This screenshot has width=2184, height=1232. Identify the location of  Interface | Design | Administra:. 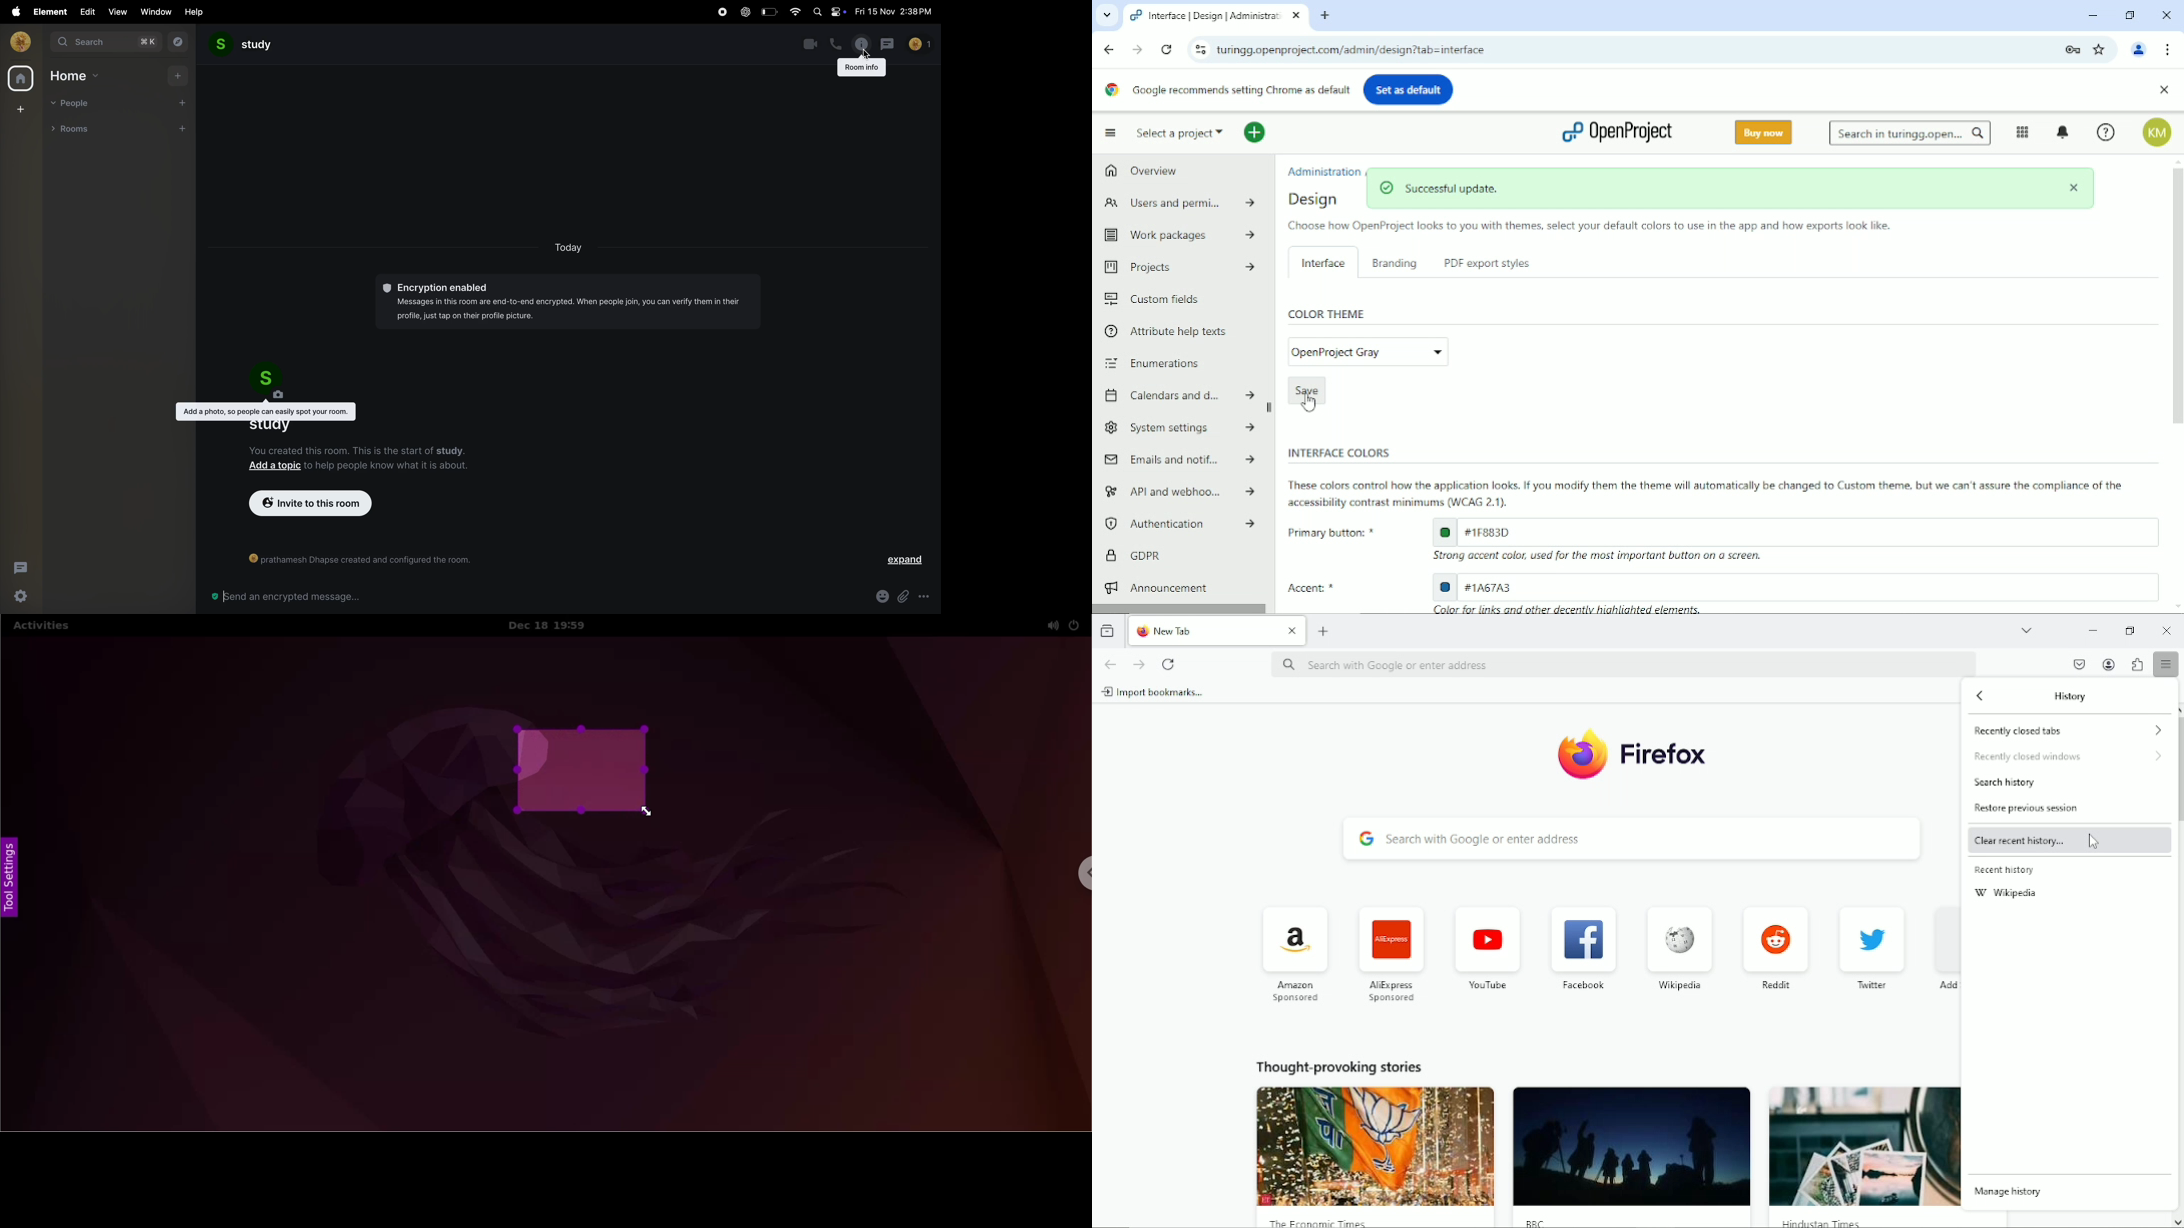
(1203, 16).